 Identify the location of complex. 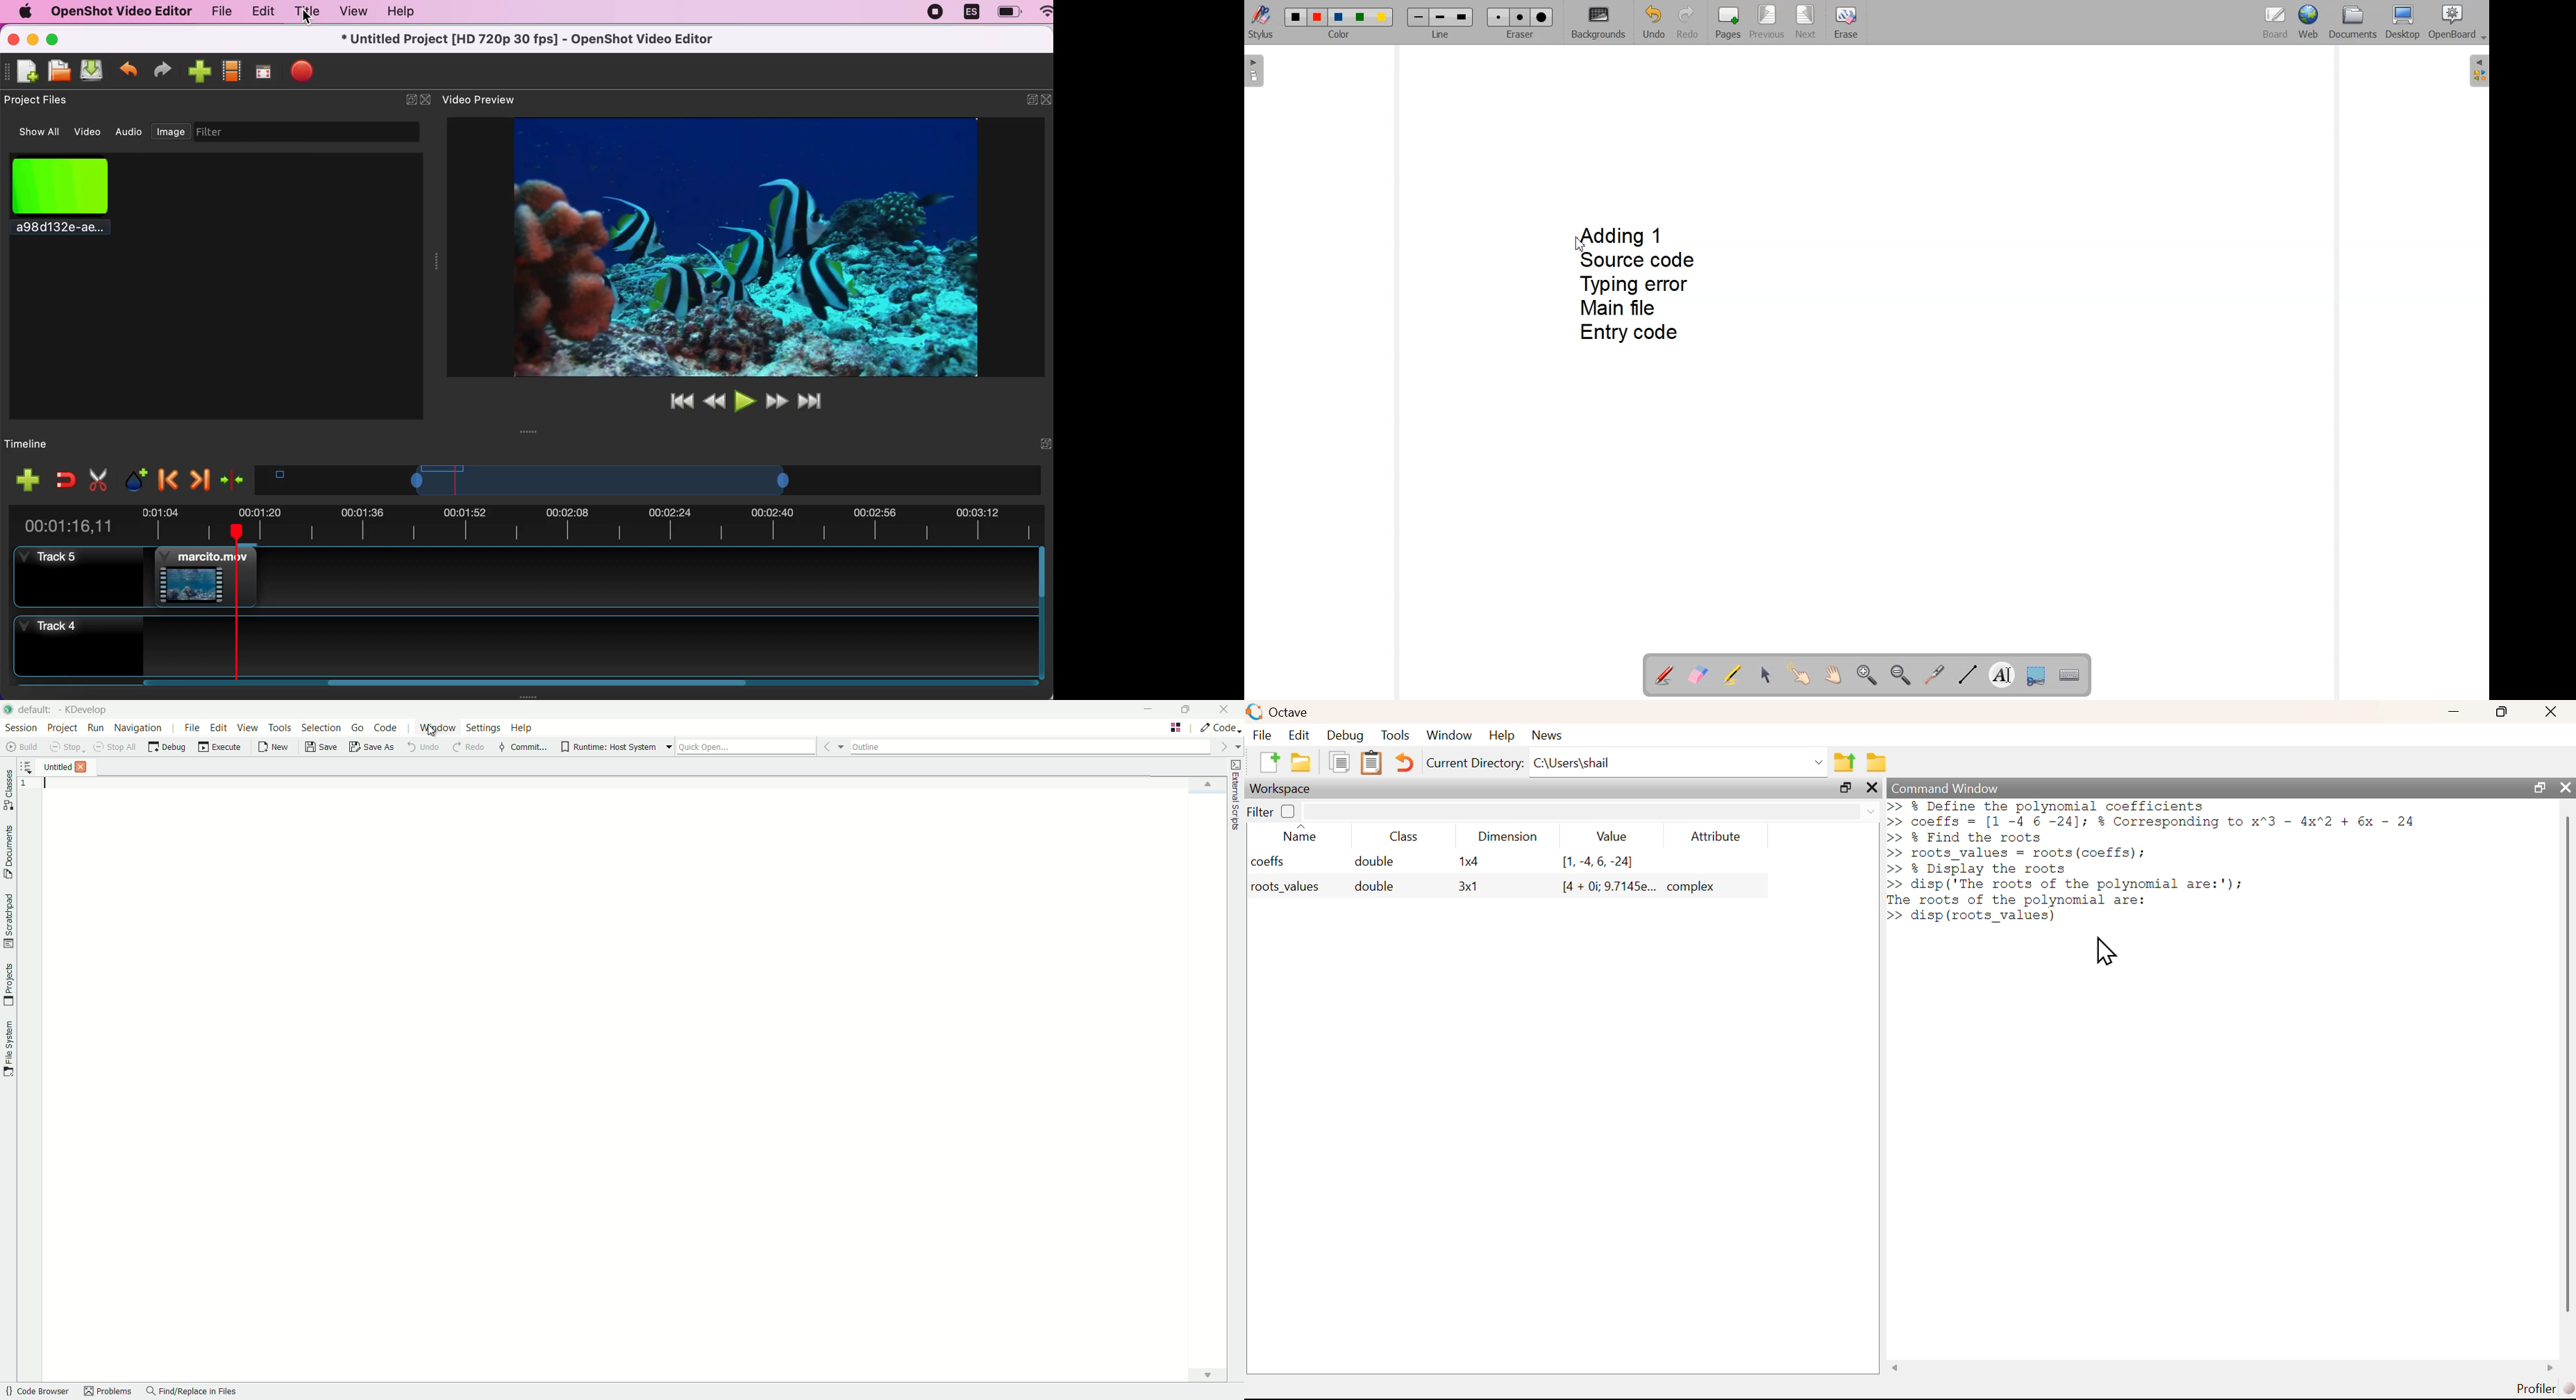
(1694, 887).